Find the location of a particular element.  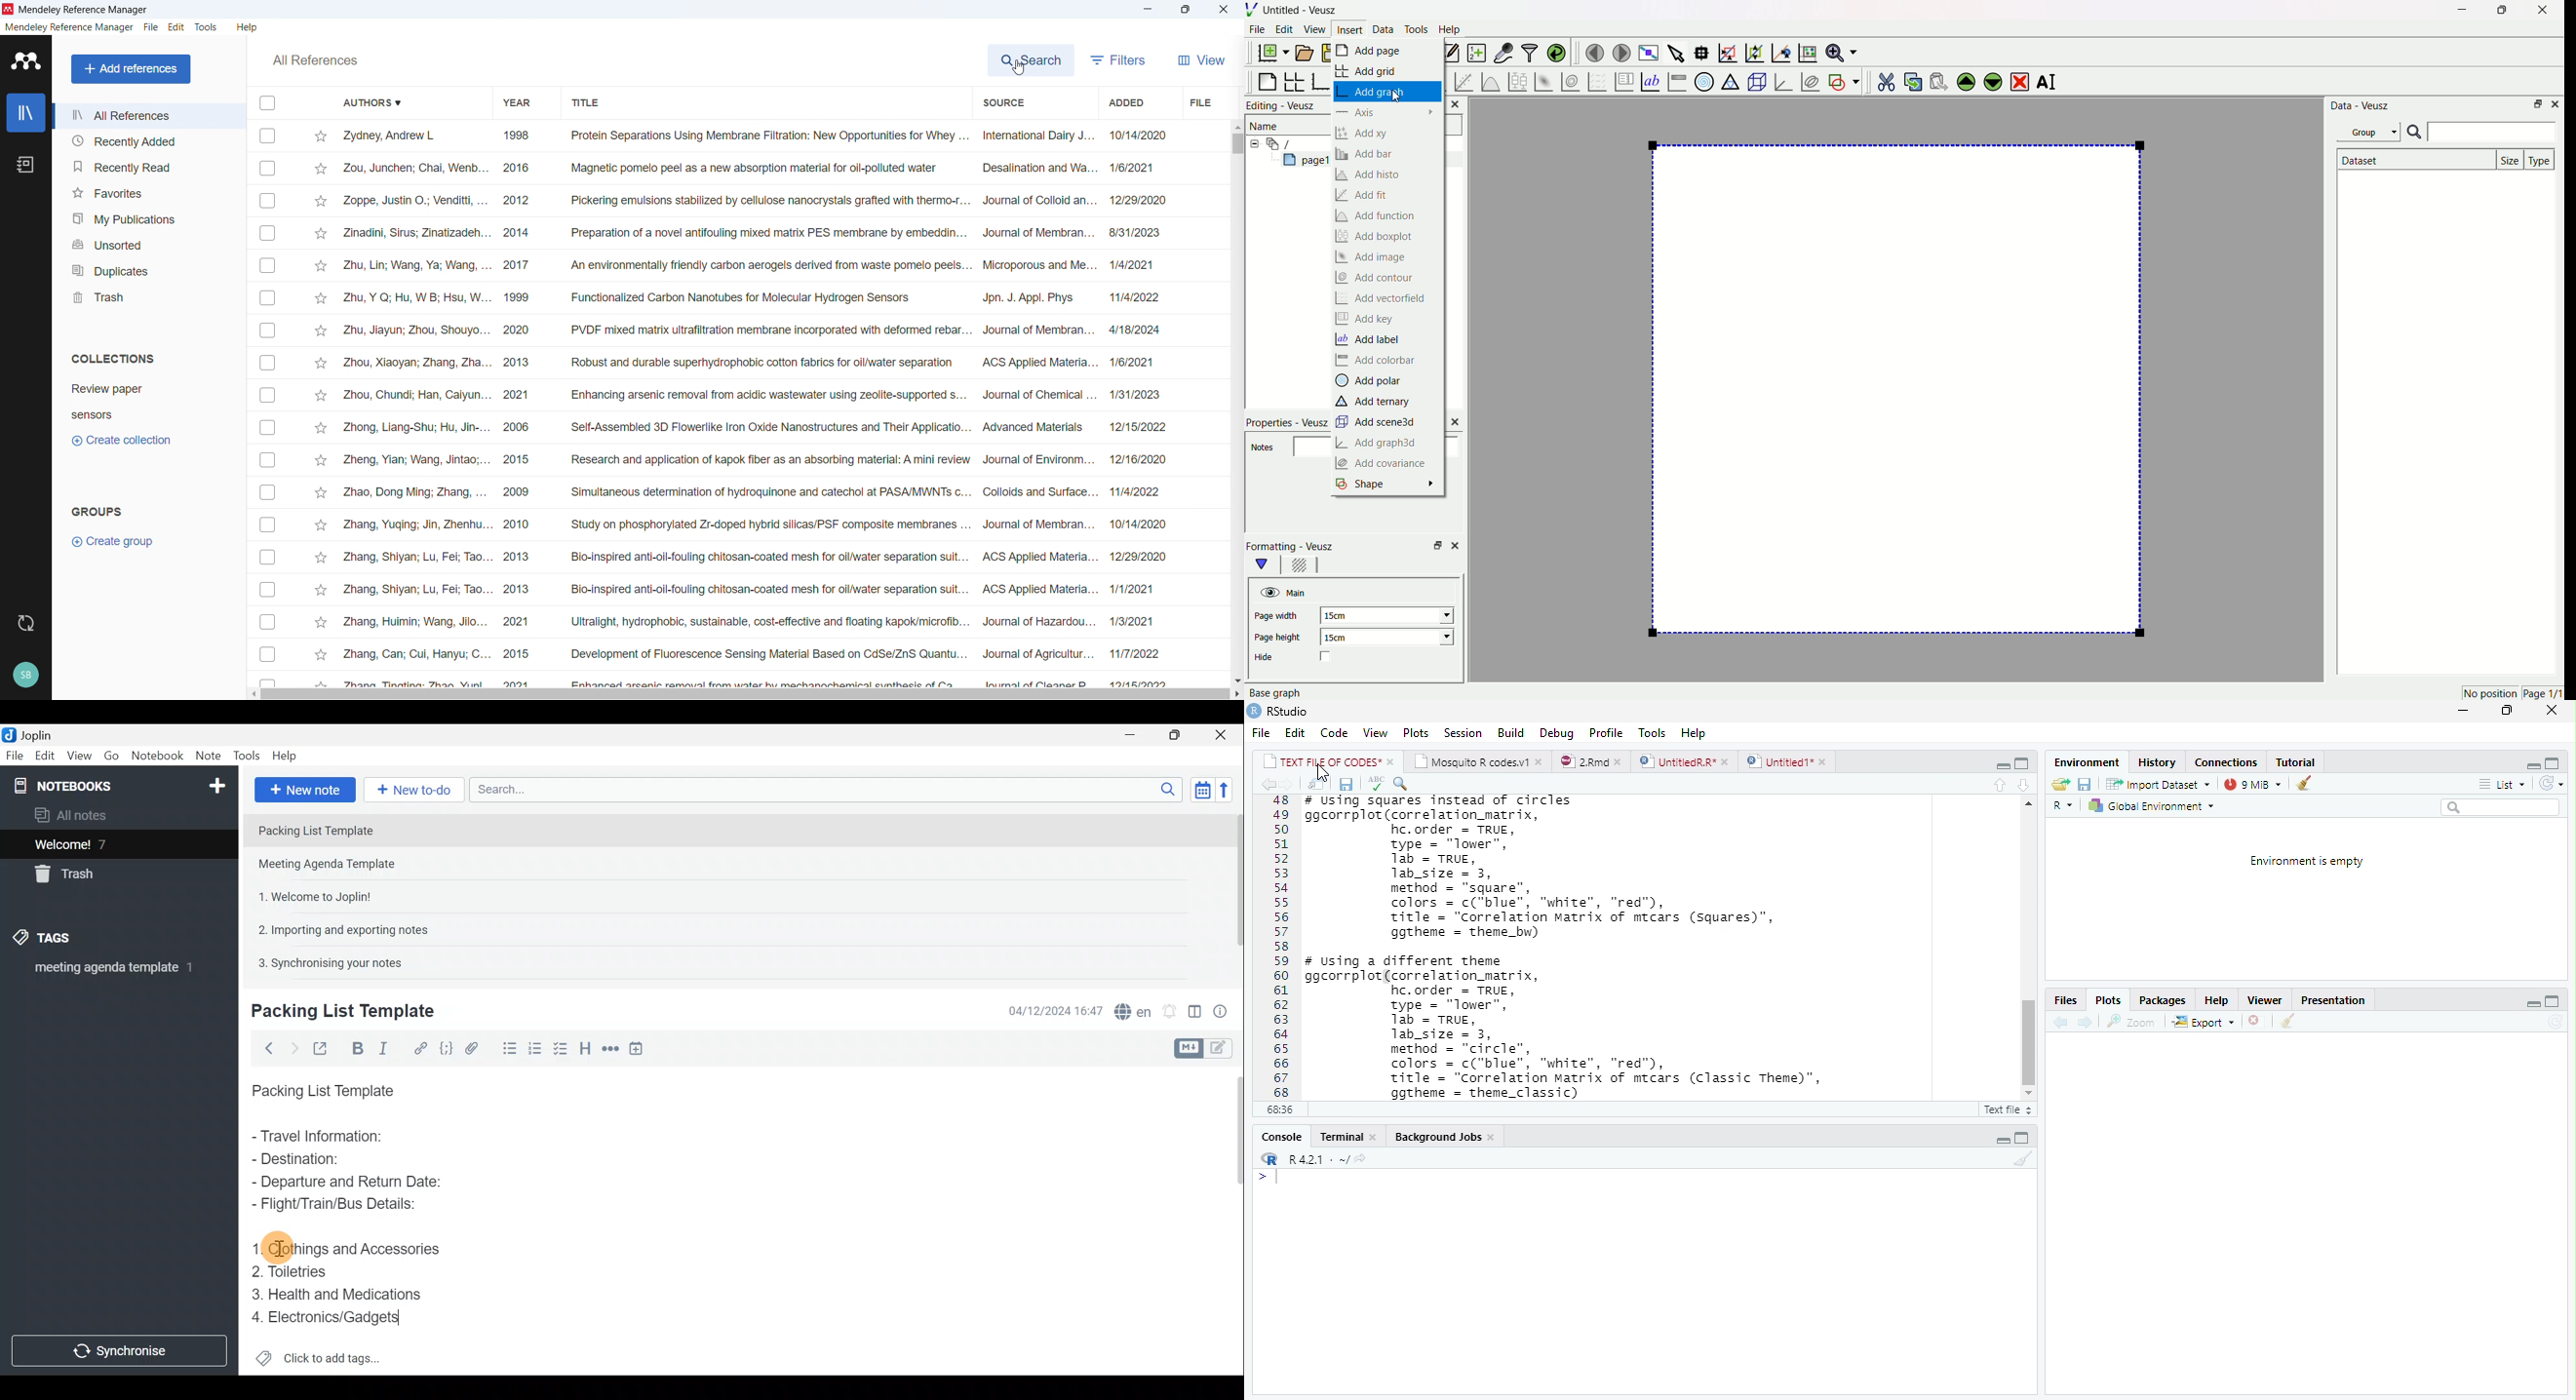

Minimise is located at coordinates (1137, 737).